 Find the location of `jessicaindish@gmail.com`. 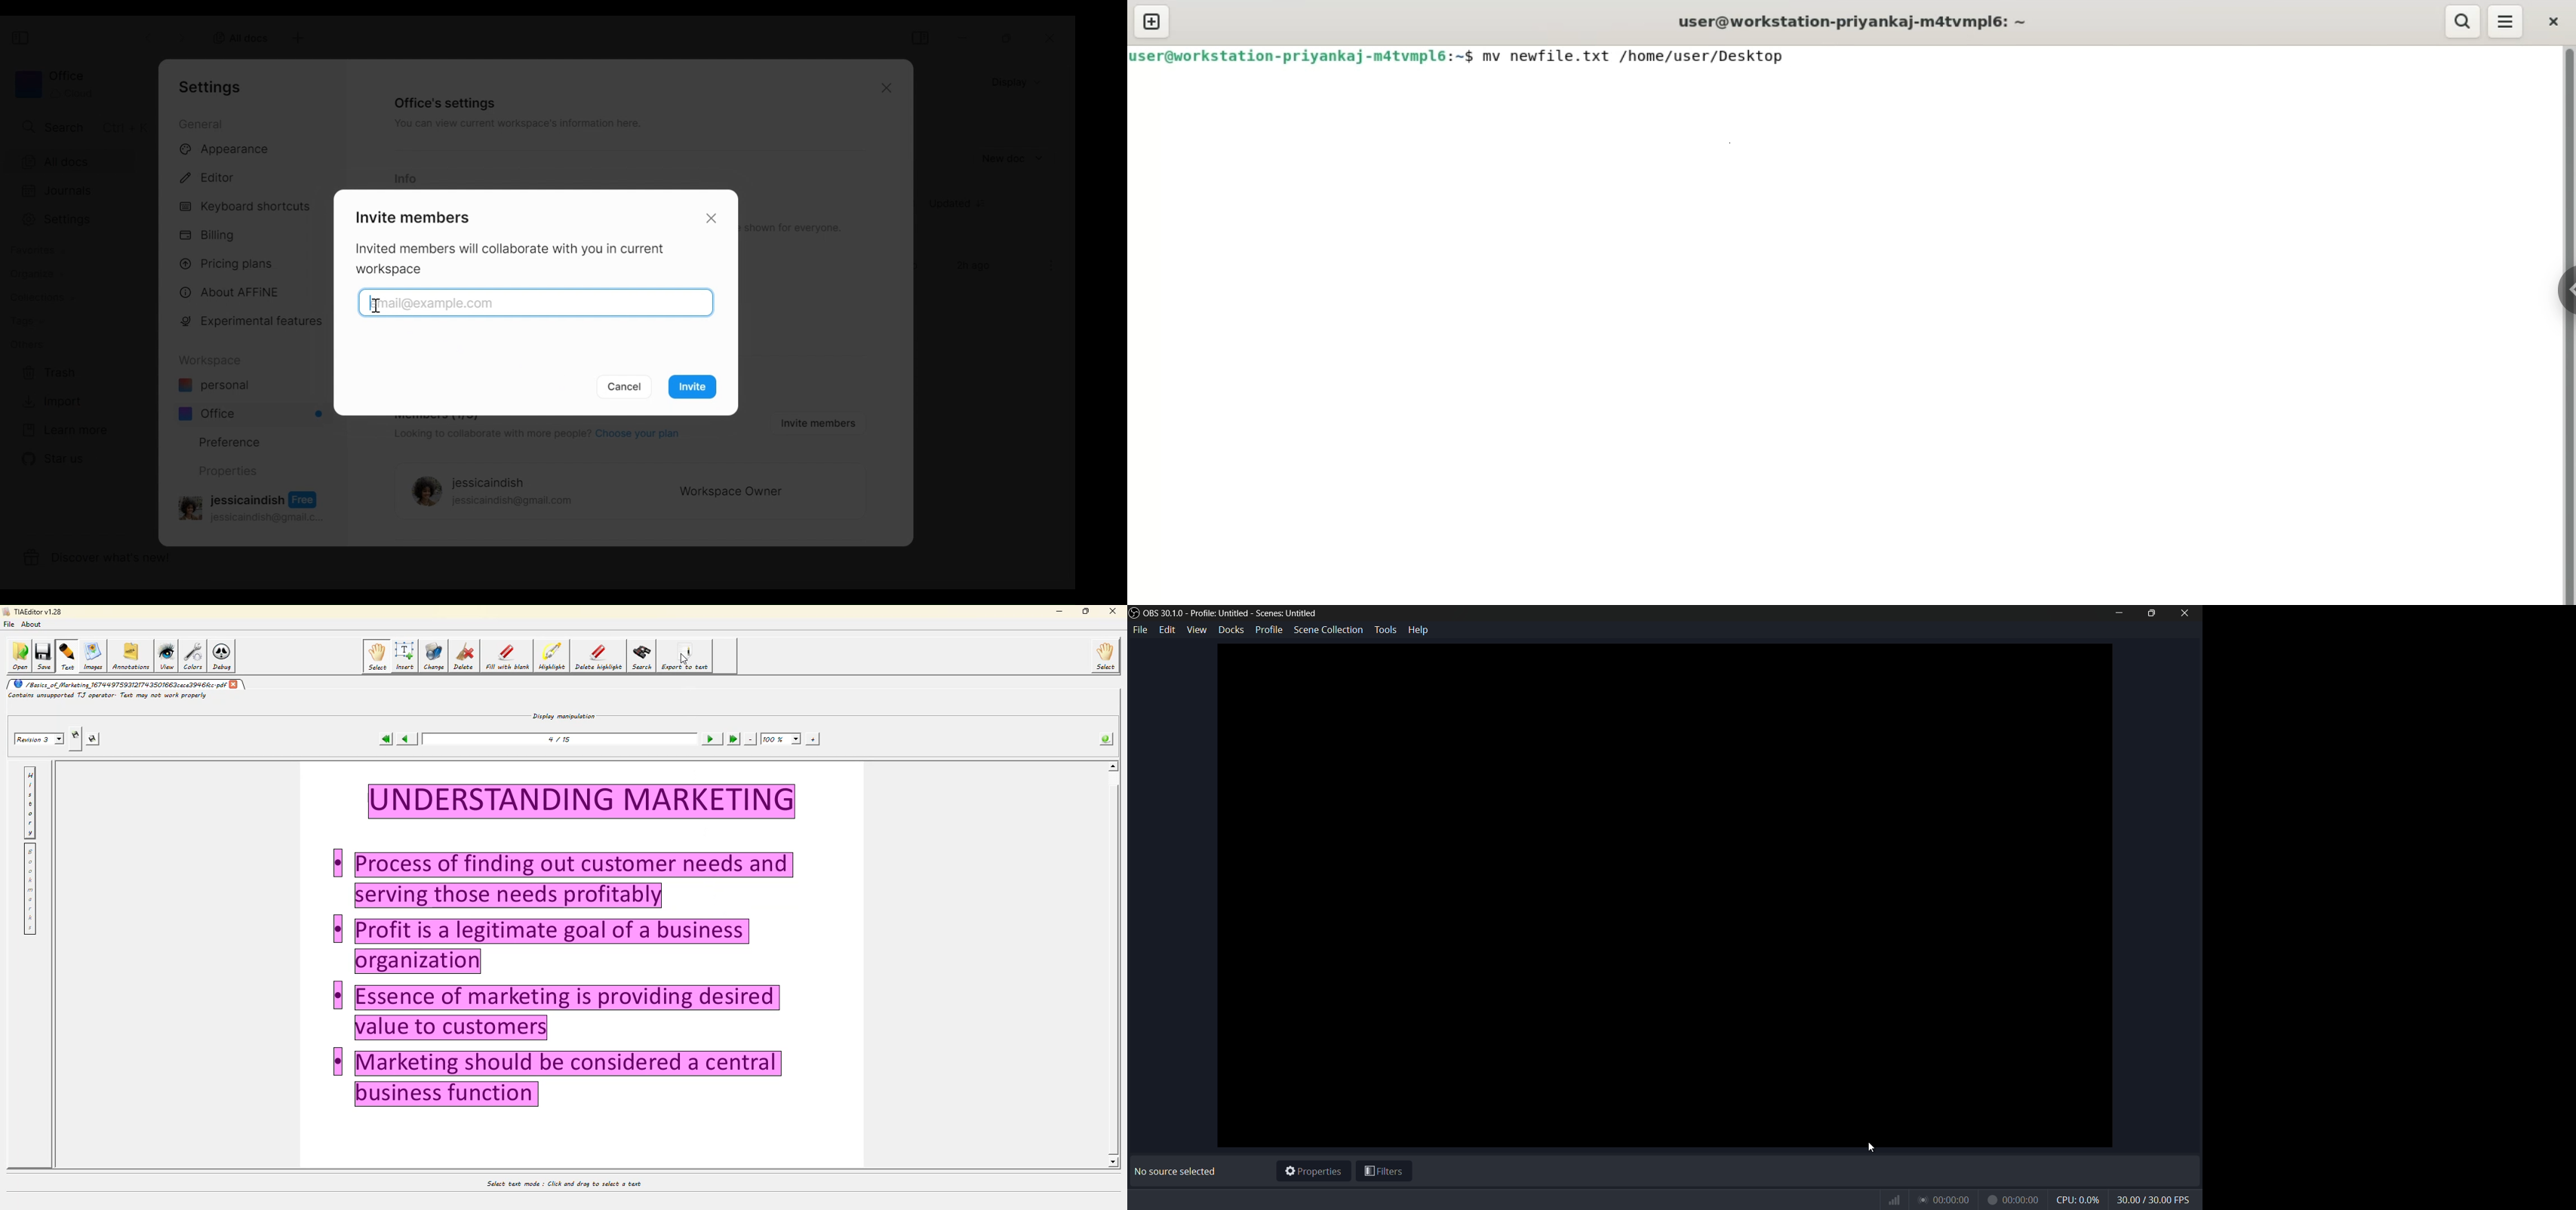

jessicaindish@gmail.com is located at coordinates (513, 502).